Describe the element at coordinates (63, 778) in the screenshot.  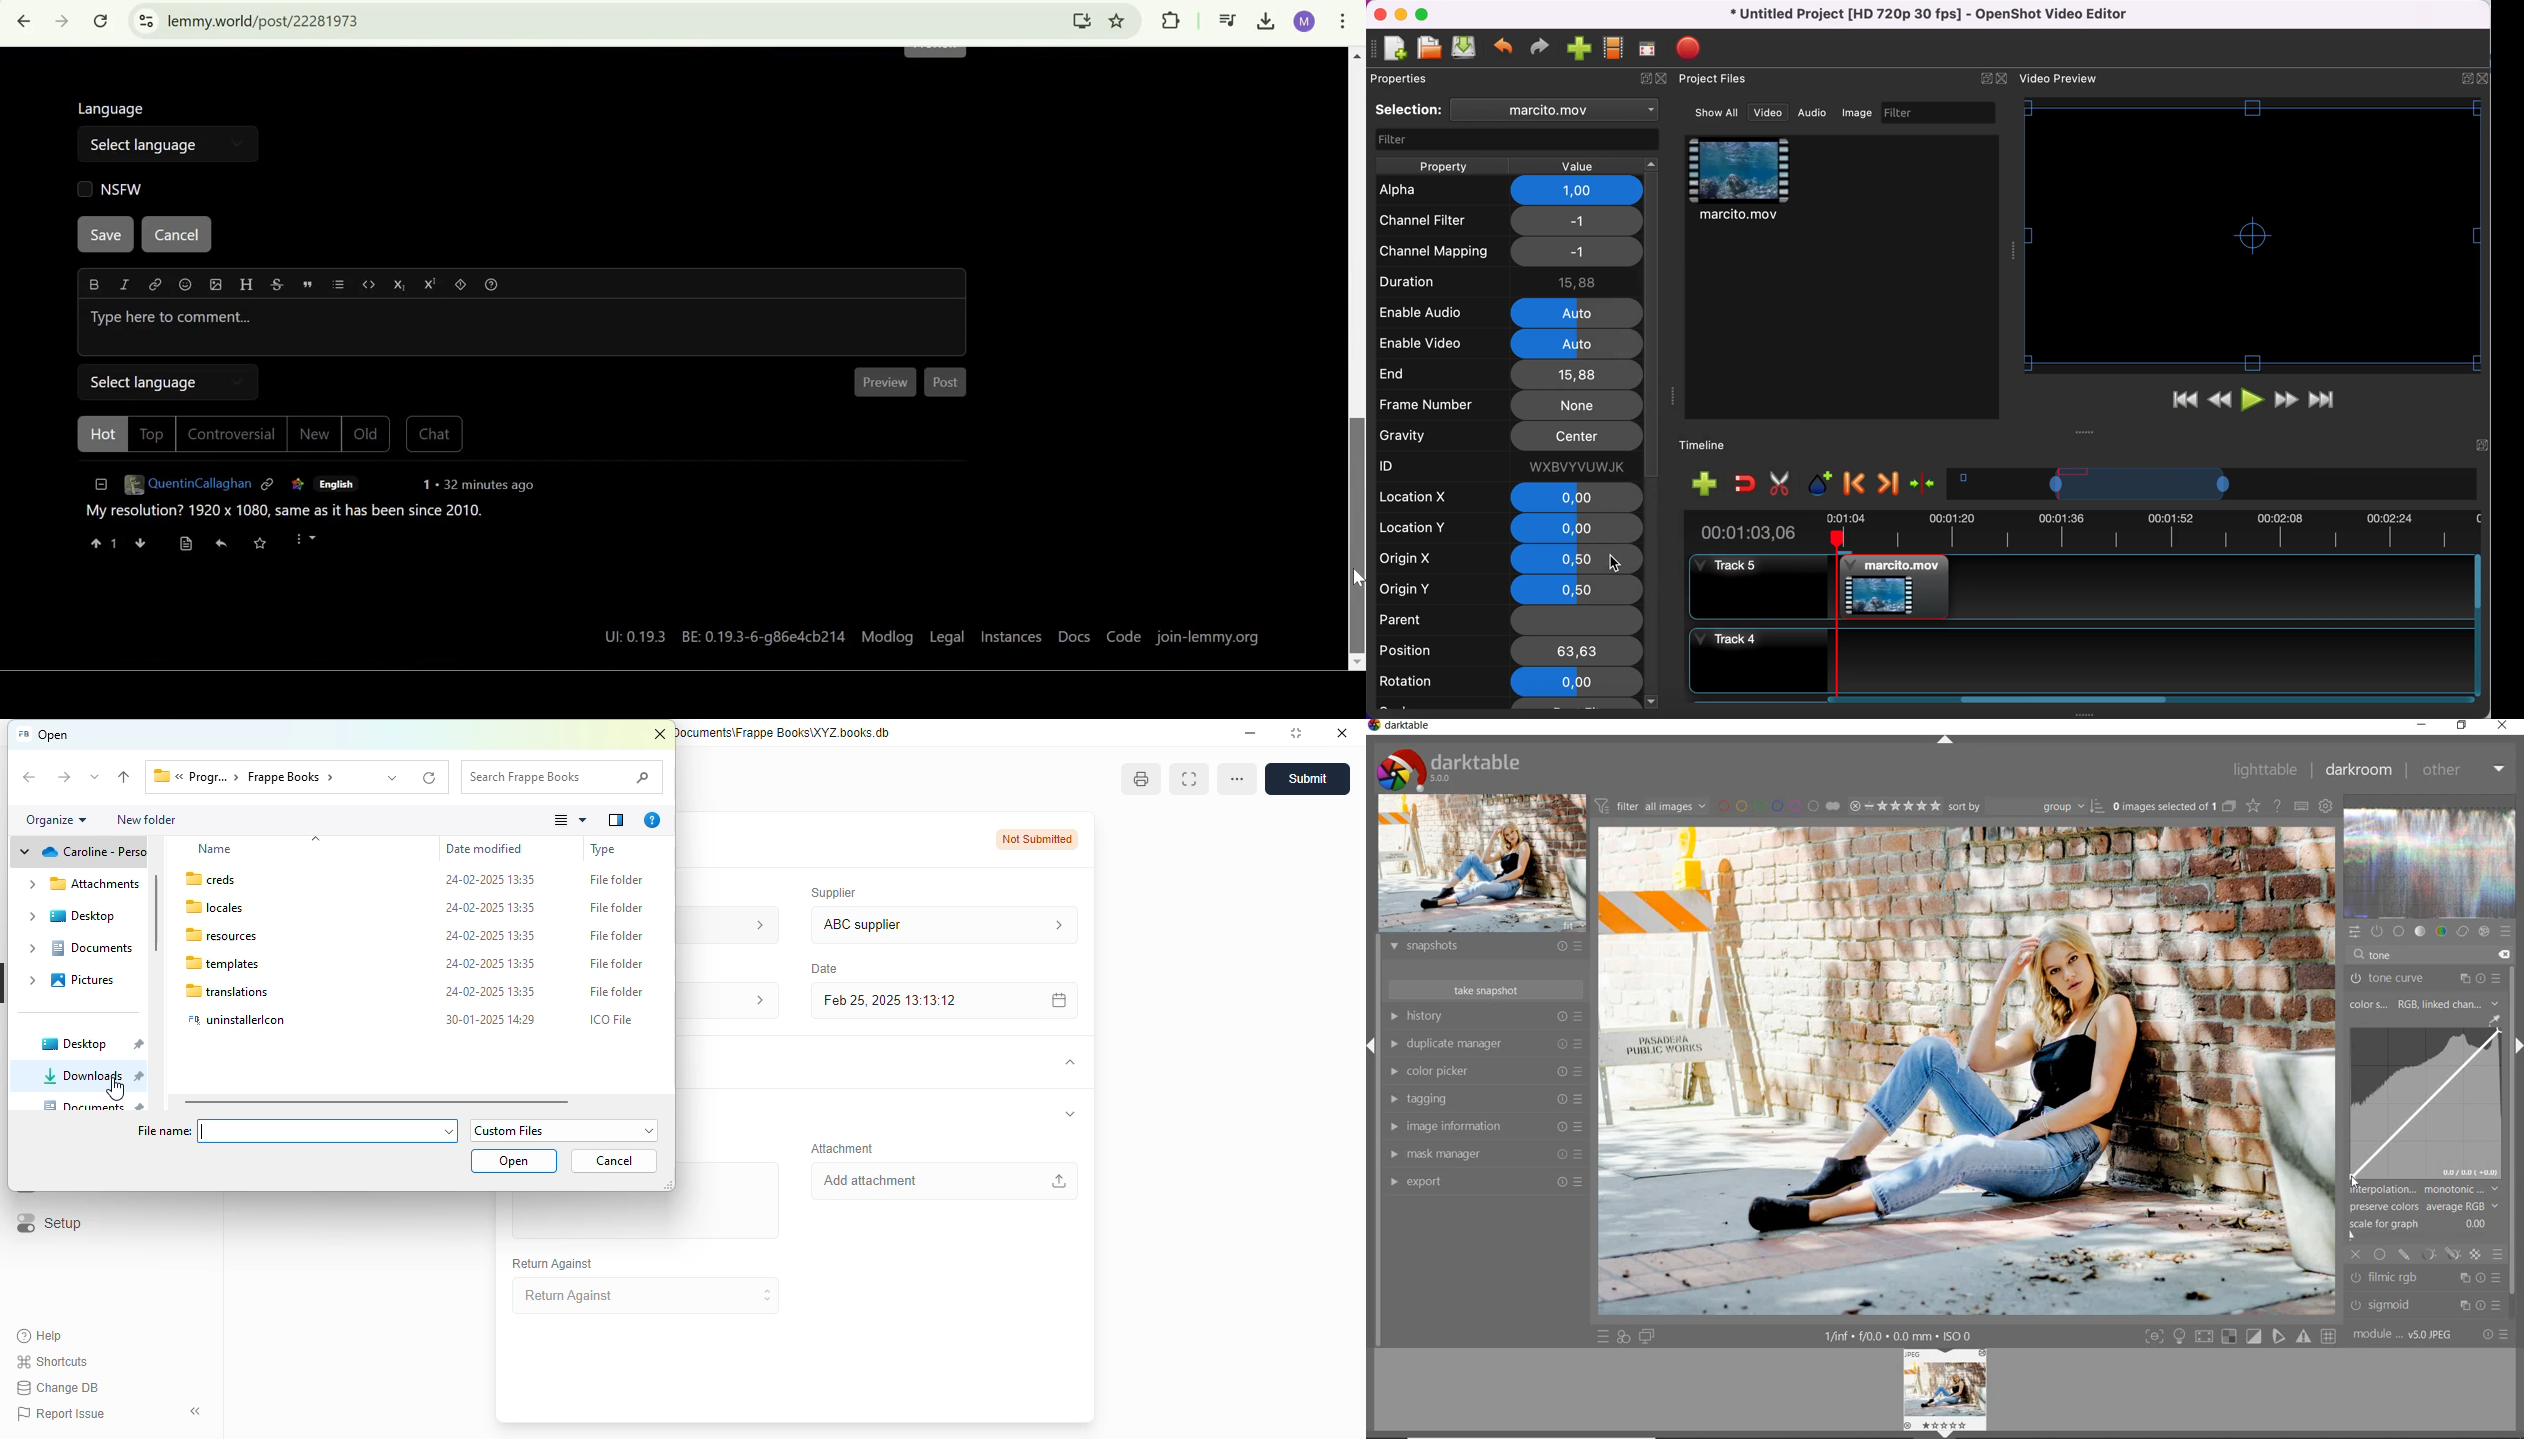
I see `forward` at that location.